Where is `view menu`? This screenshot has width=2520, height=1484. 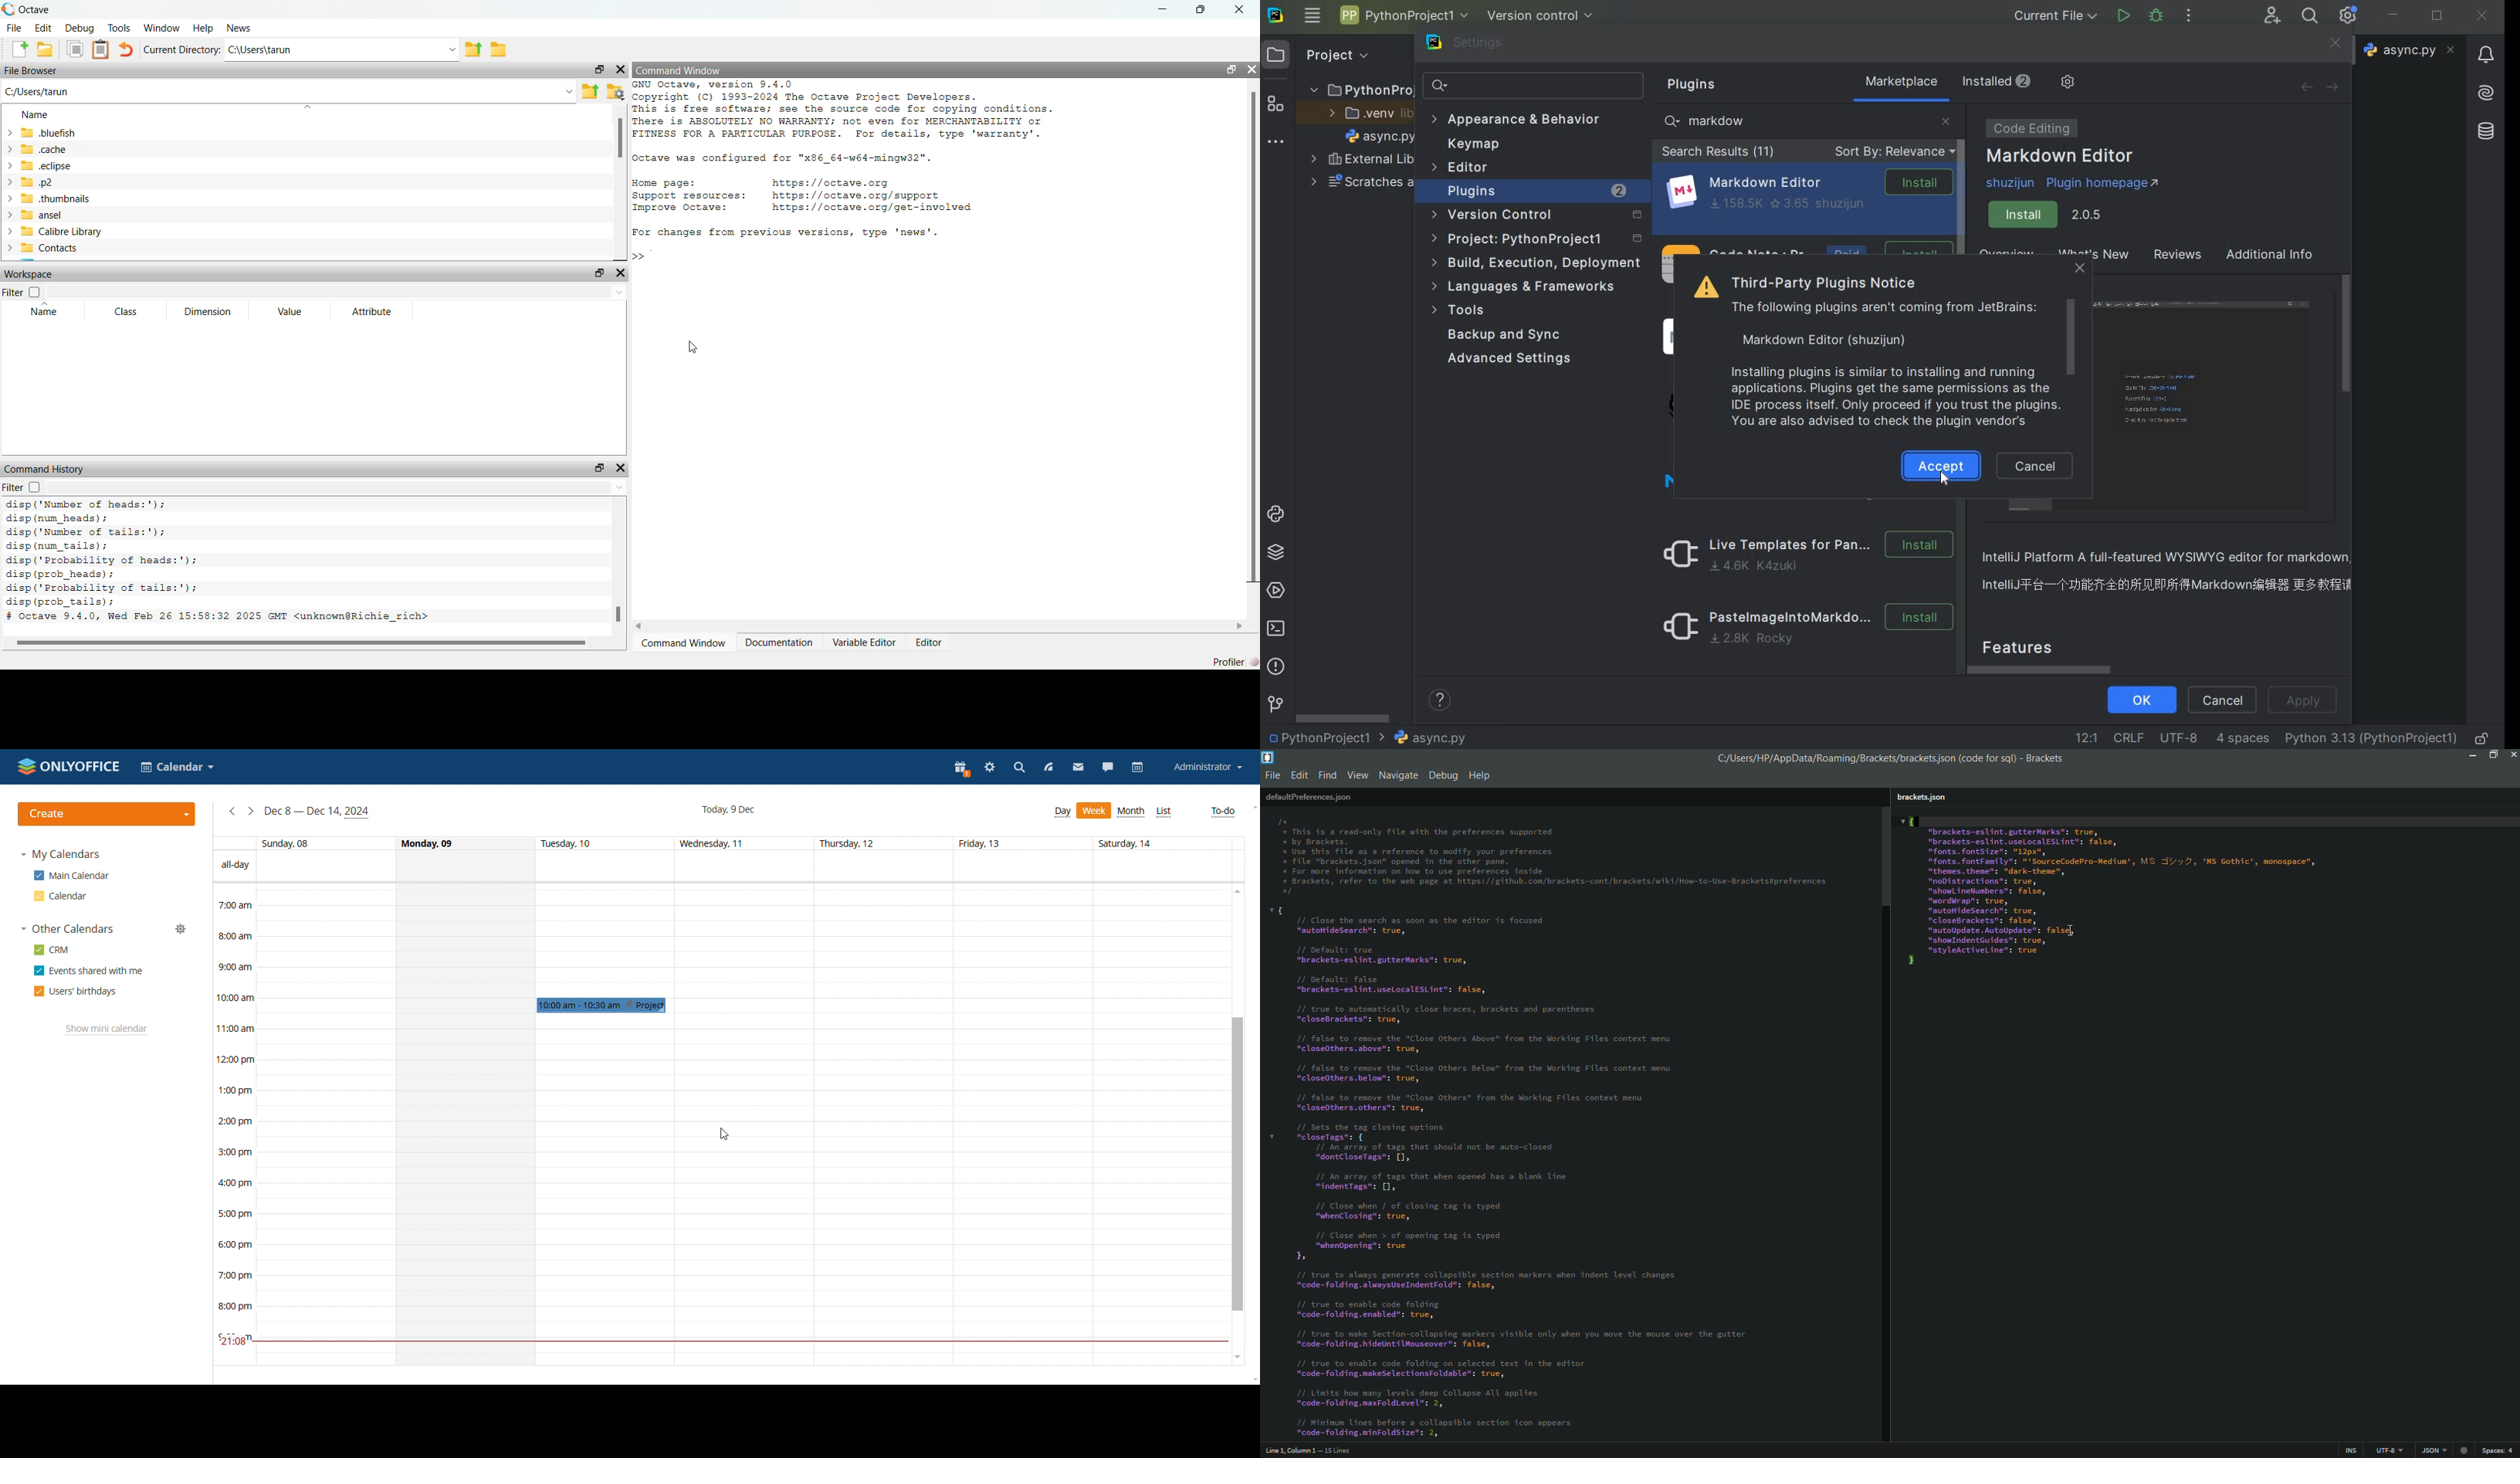 view menu is located at coordinates (1358, 775).